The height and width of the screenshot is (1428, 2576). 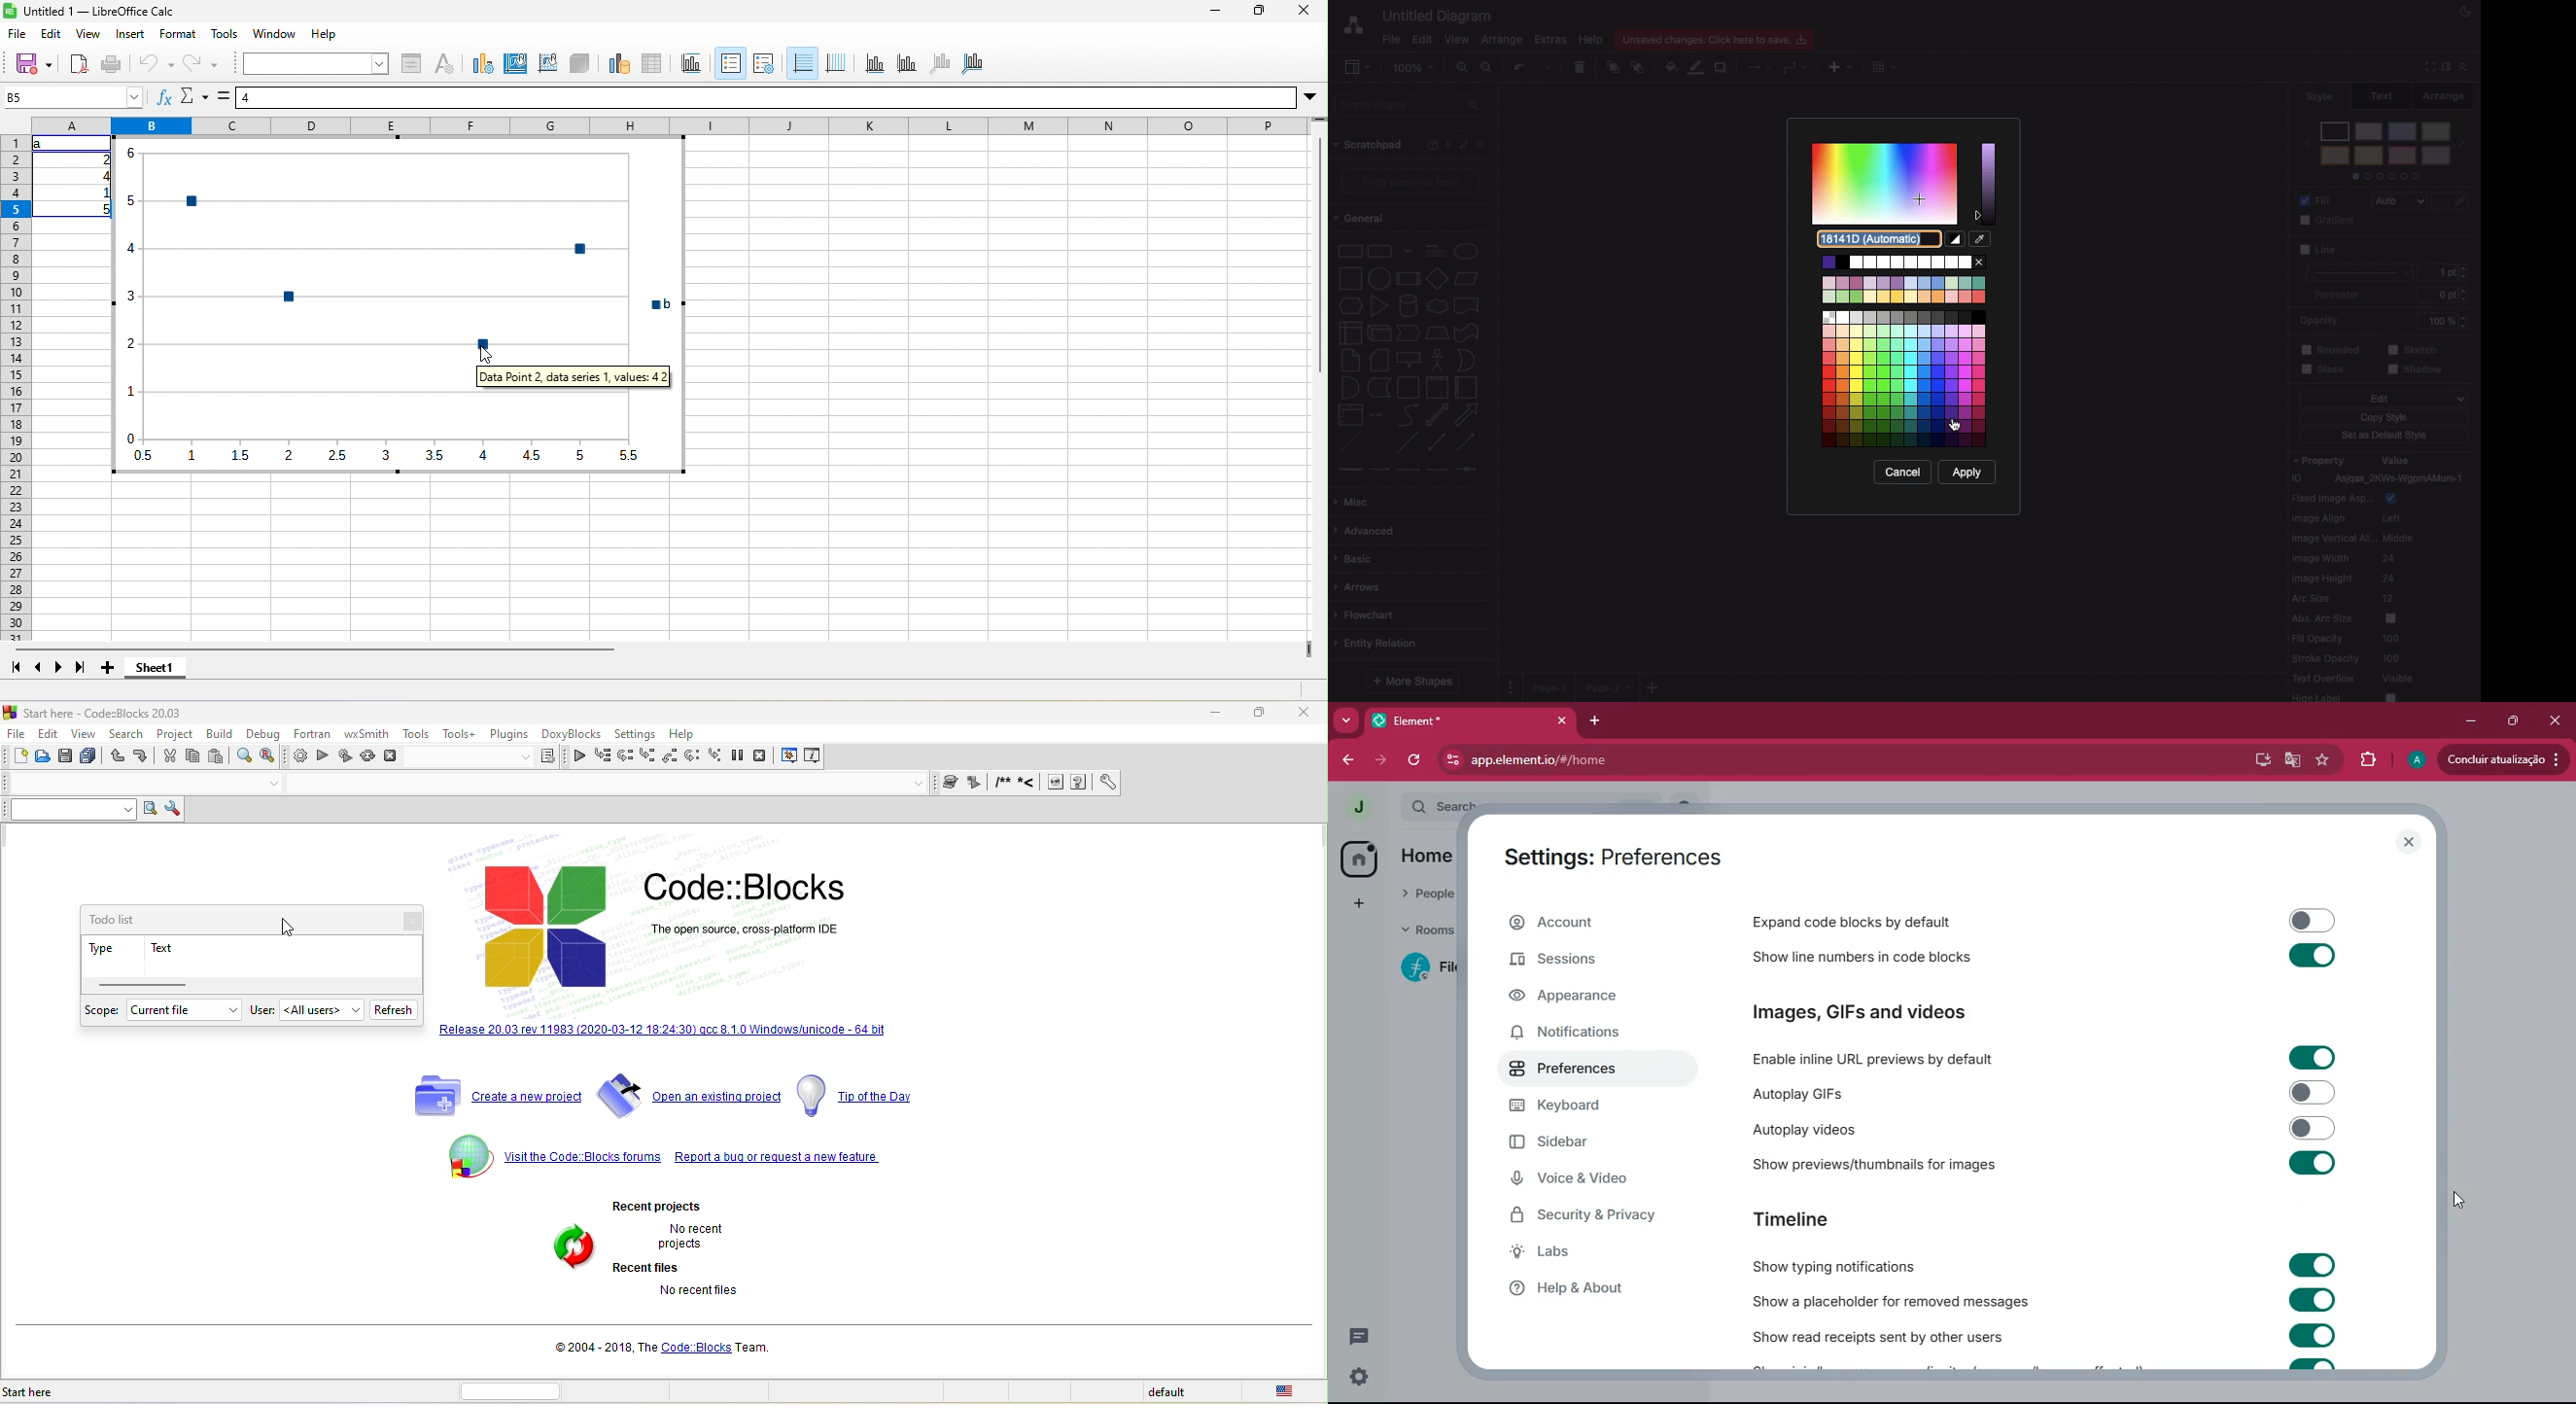 I want to click on cylinder, so click(x=1408, y=305).